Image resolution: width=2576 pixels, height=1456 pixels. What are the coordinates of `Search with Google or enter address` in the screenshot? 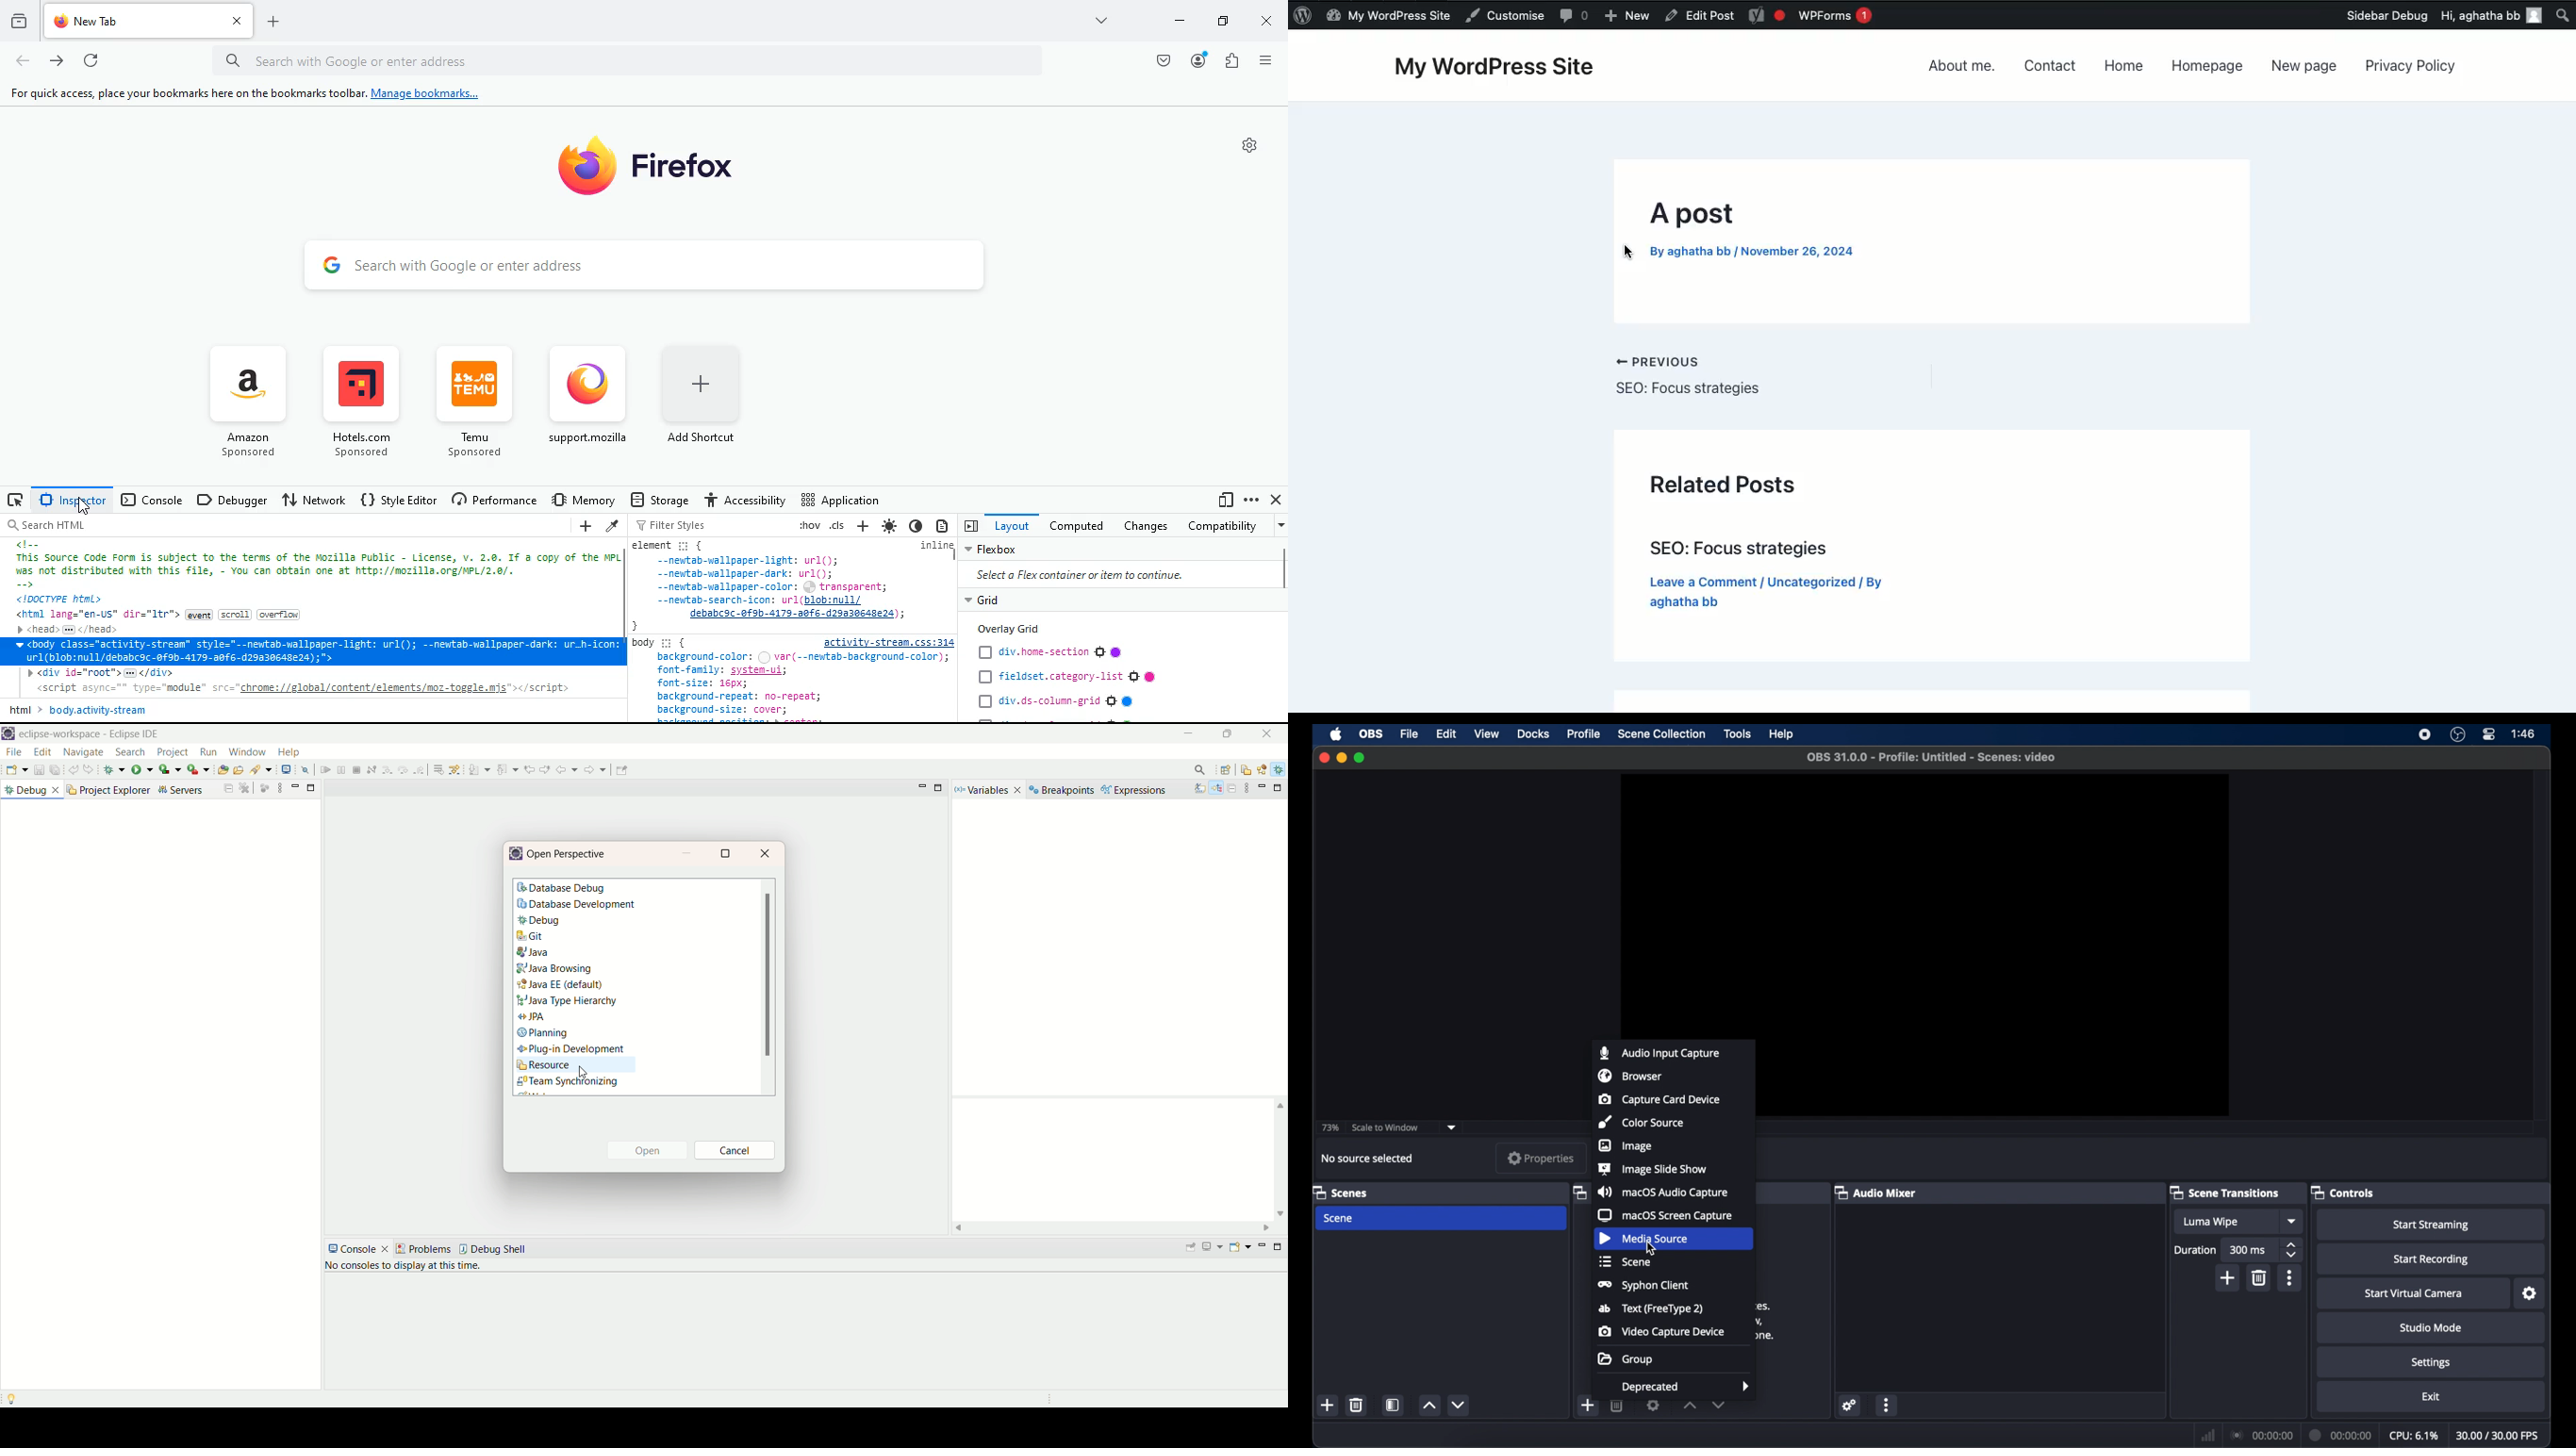 It's located at (382, 59).